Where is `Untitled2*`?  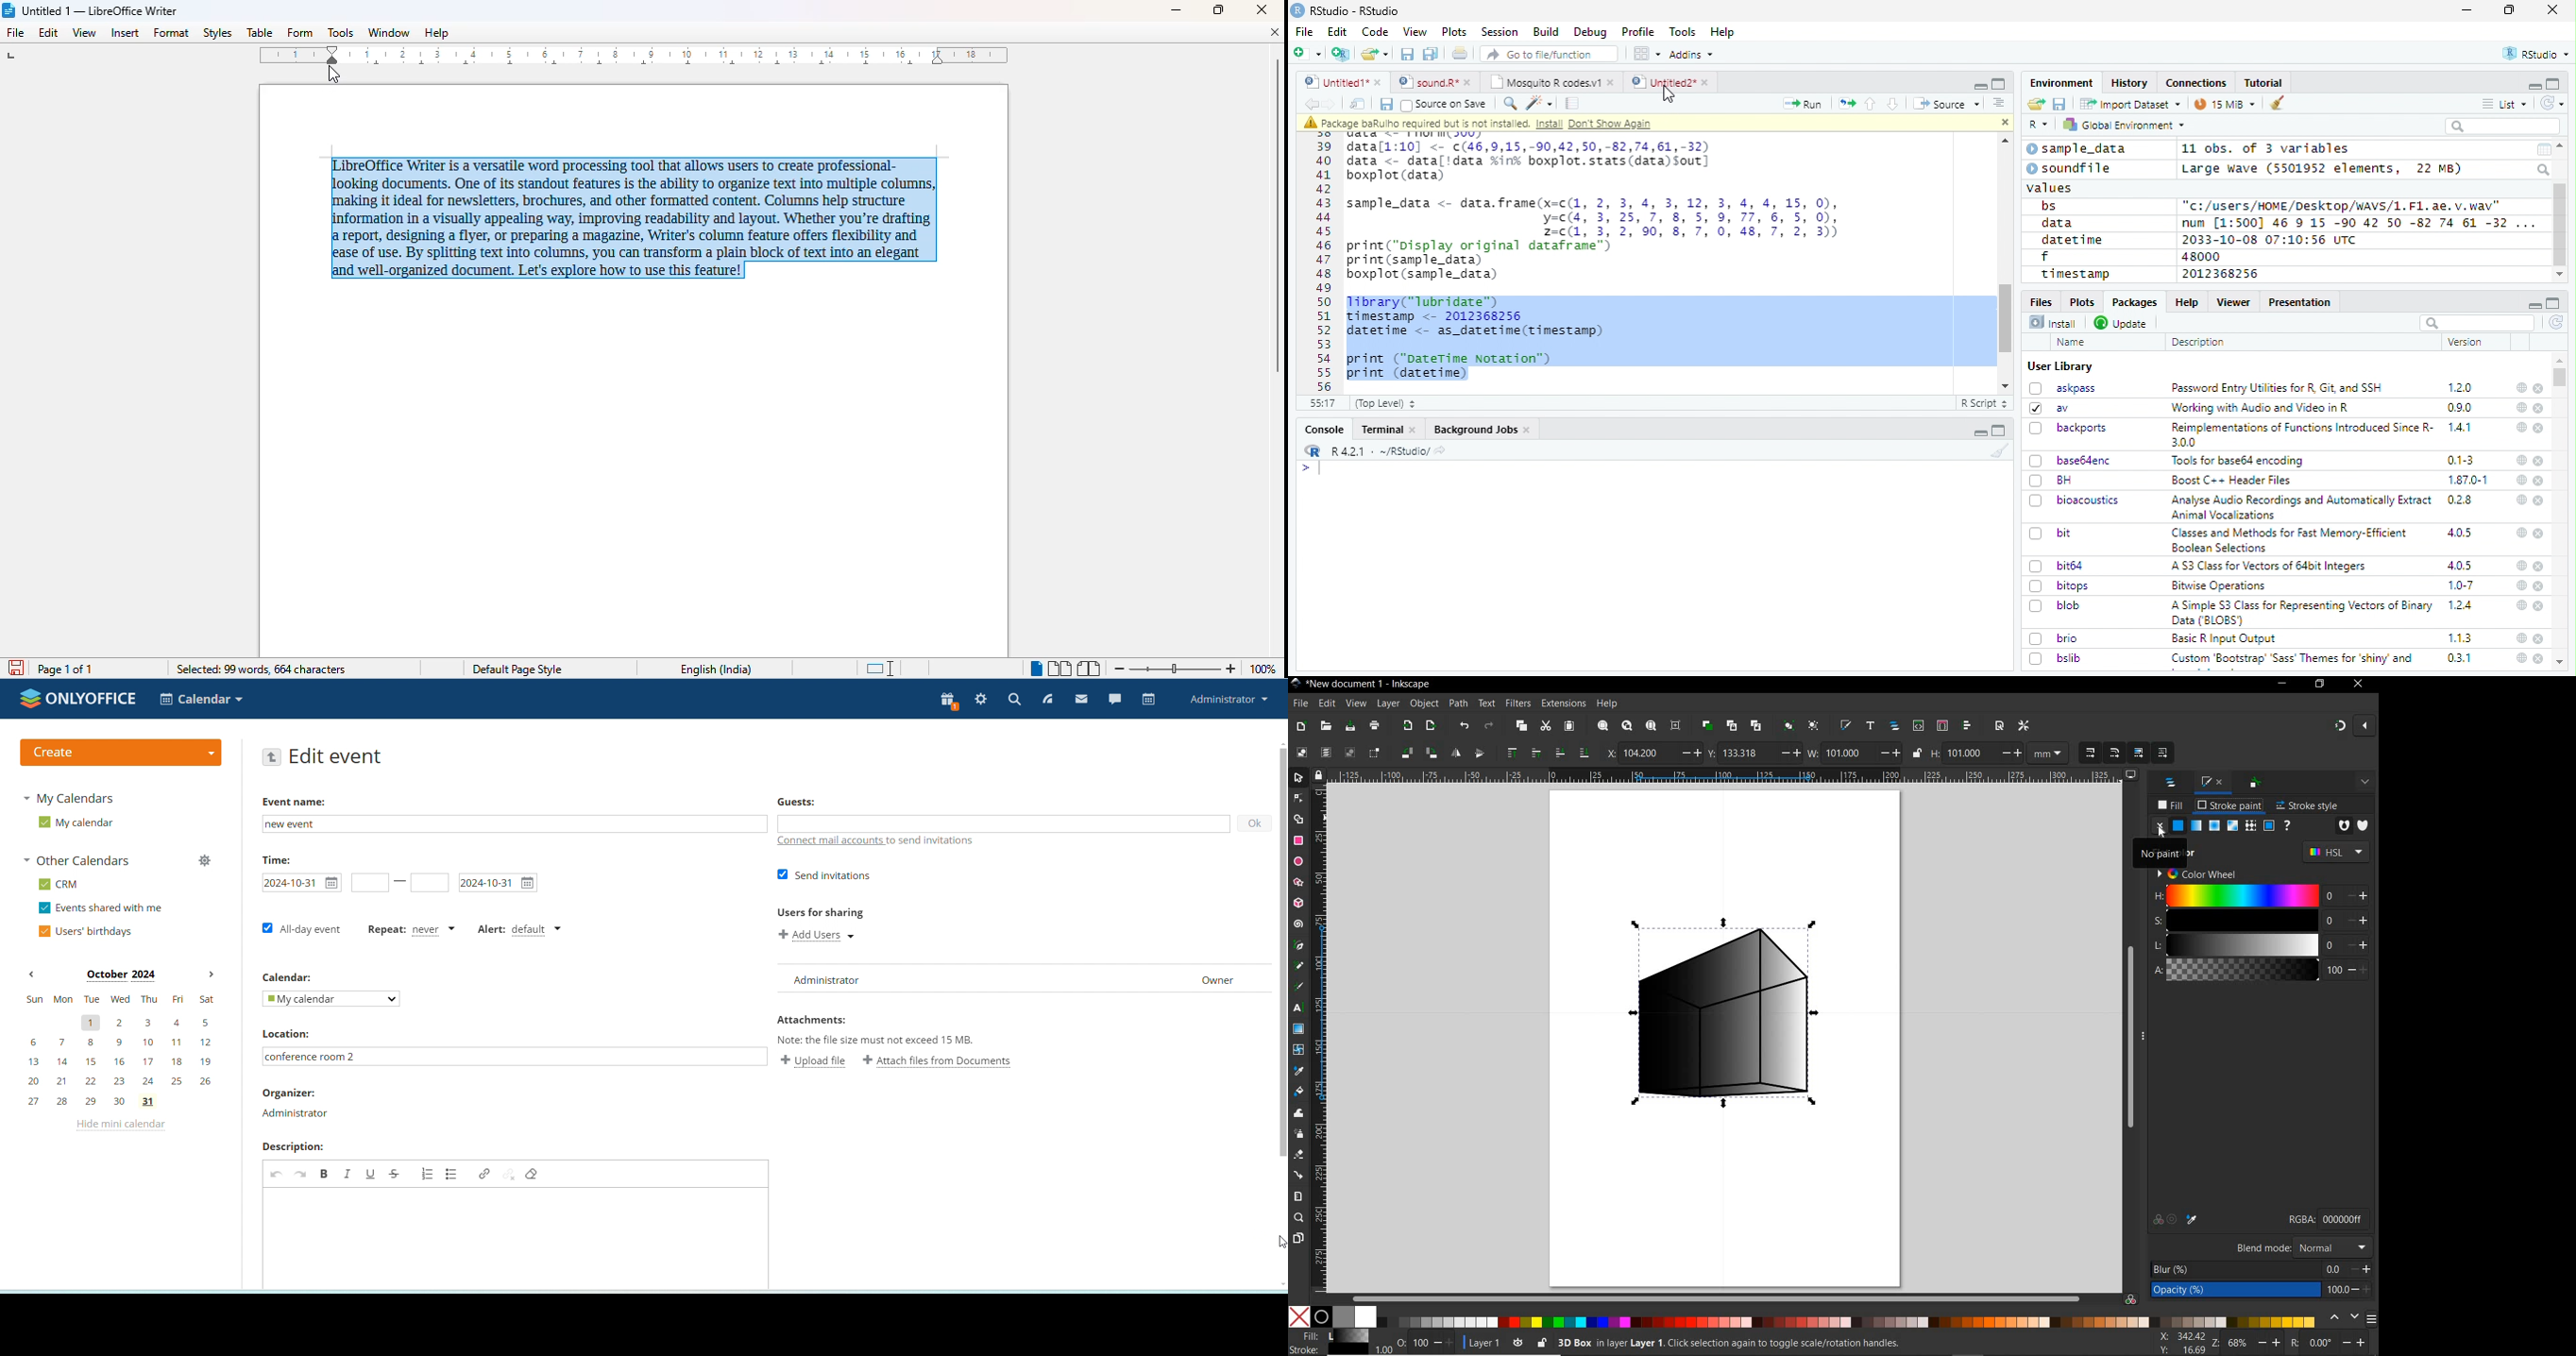
Untitled2* is located at coordinates (1674, 83).